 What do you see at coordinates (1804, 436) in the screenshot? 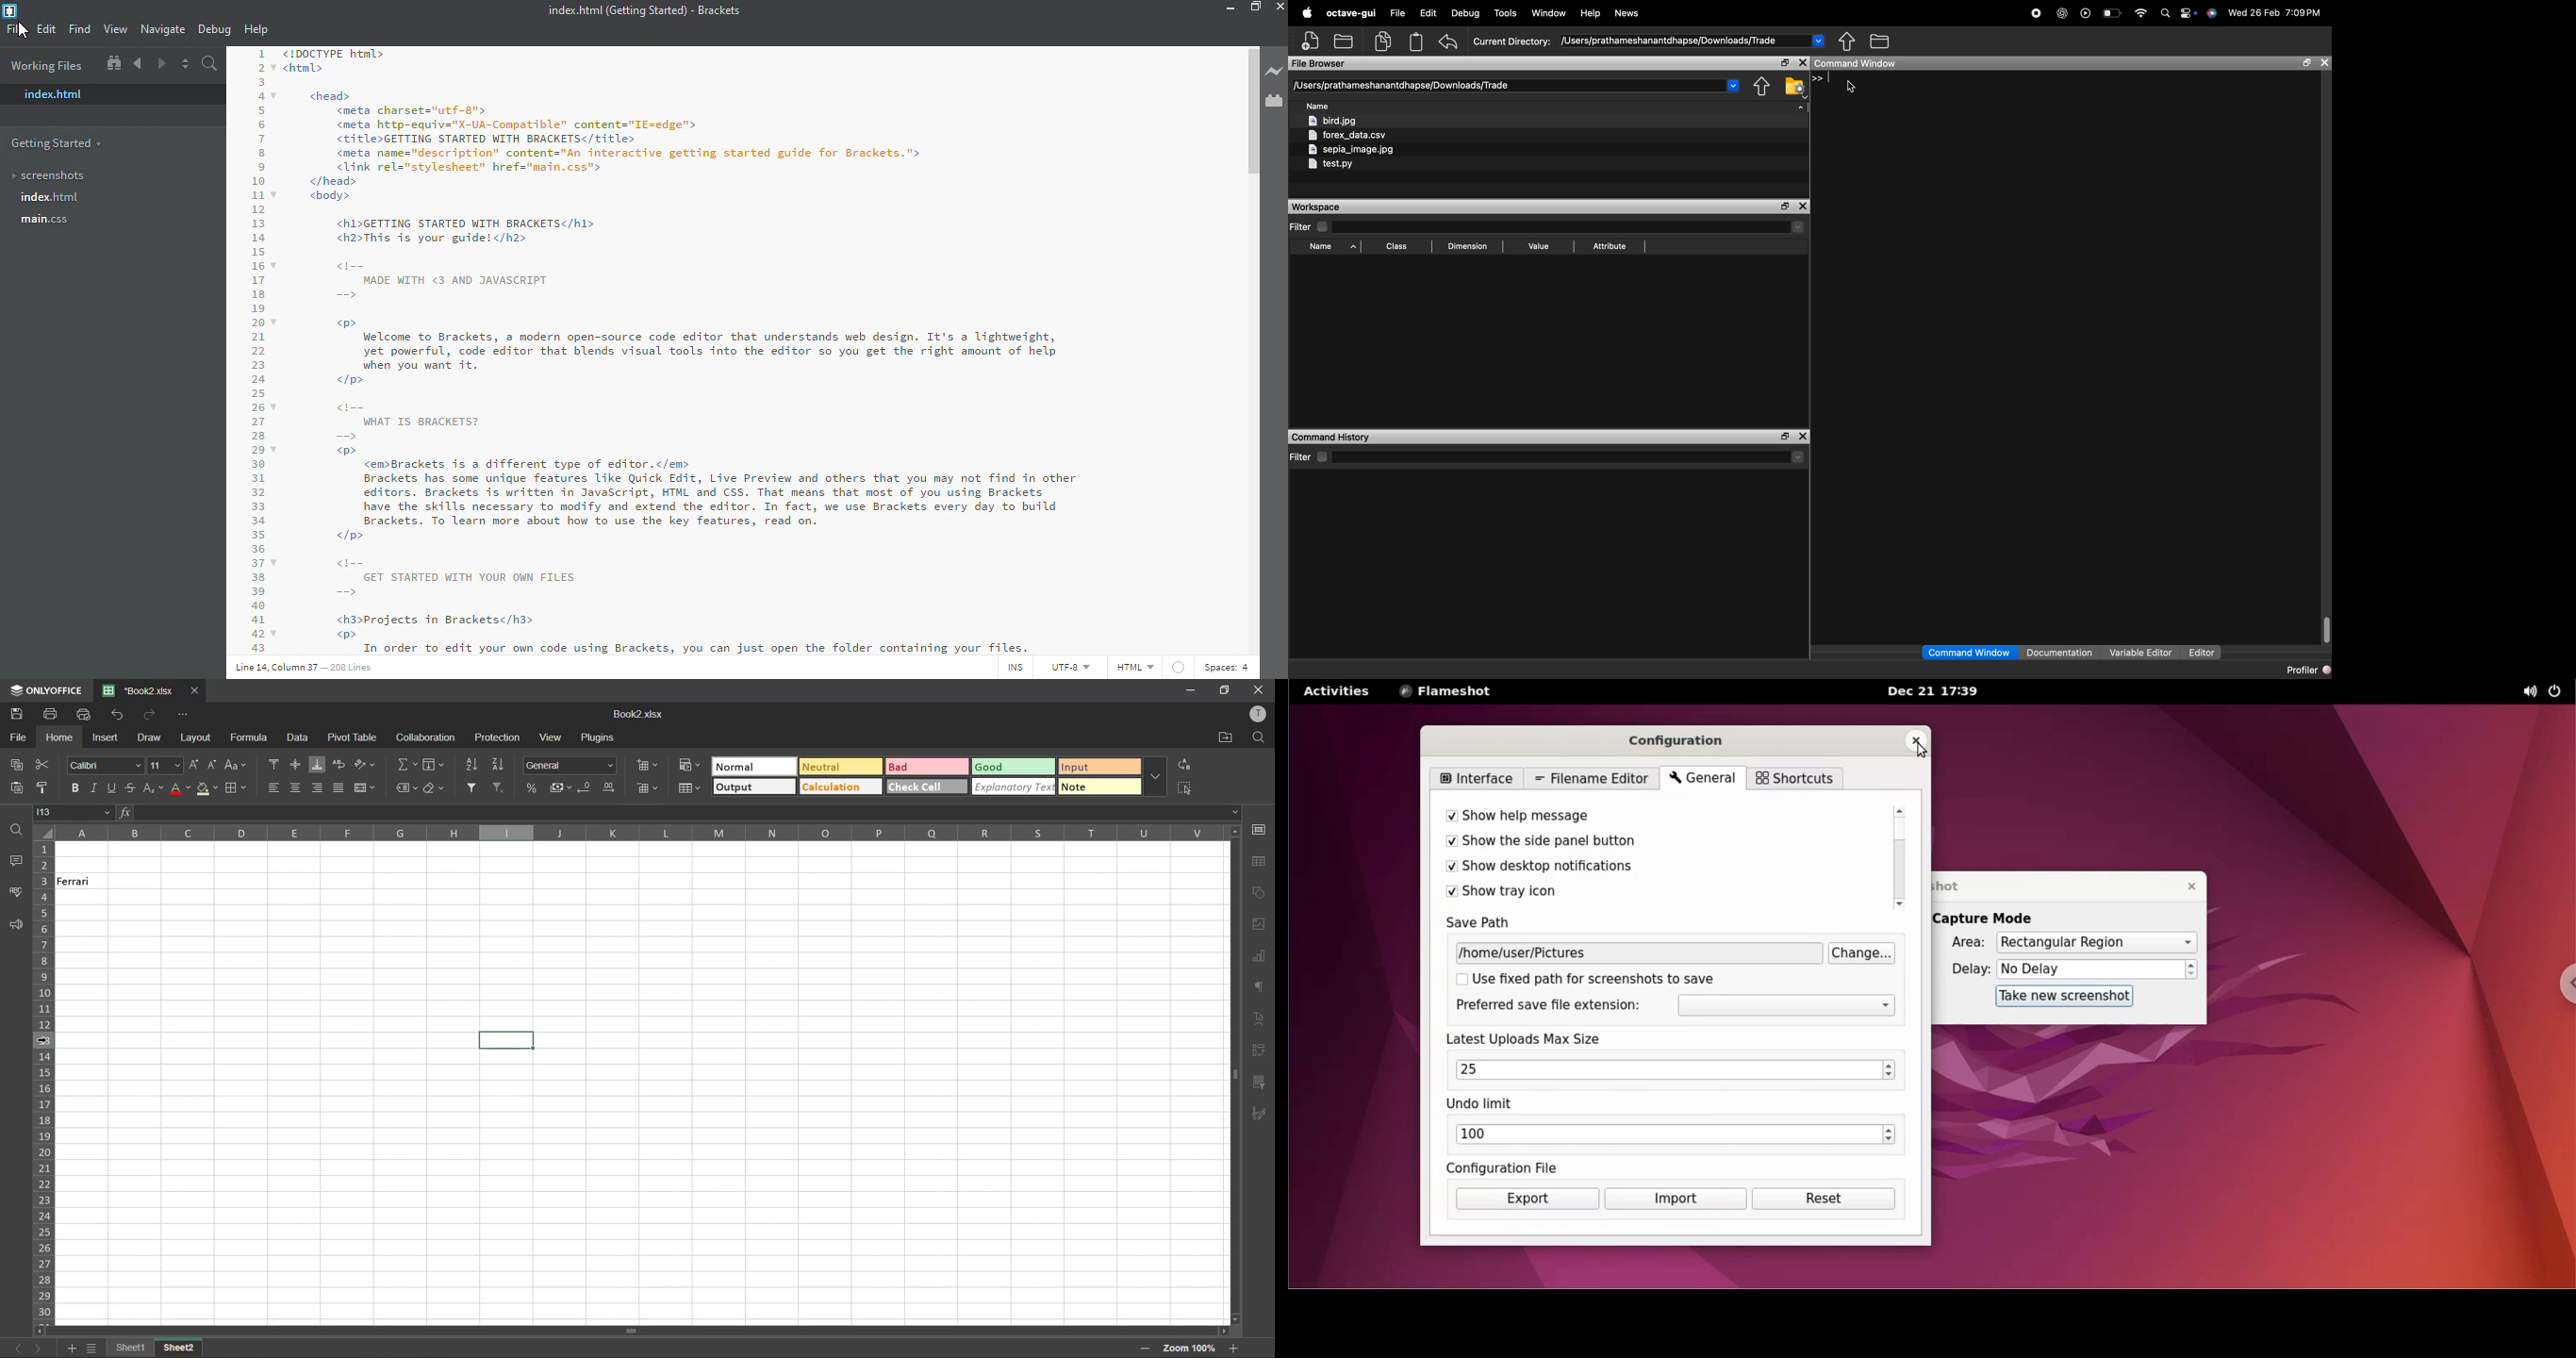
I see `close` at bounding box center [1804, 436].